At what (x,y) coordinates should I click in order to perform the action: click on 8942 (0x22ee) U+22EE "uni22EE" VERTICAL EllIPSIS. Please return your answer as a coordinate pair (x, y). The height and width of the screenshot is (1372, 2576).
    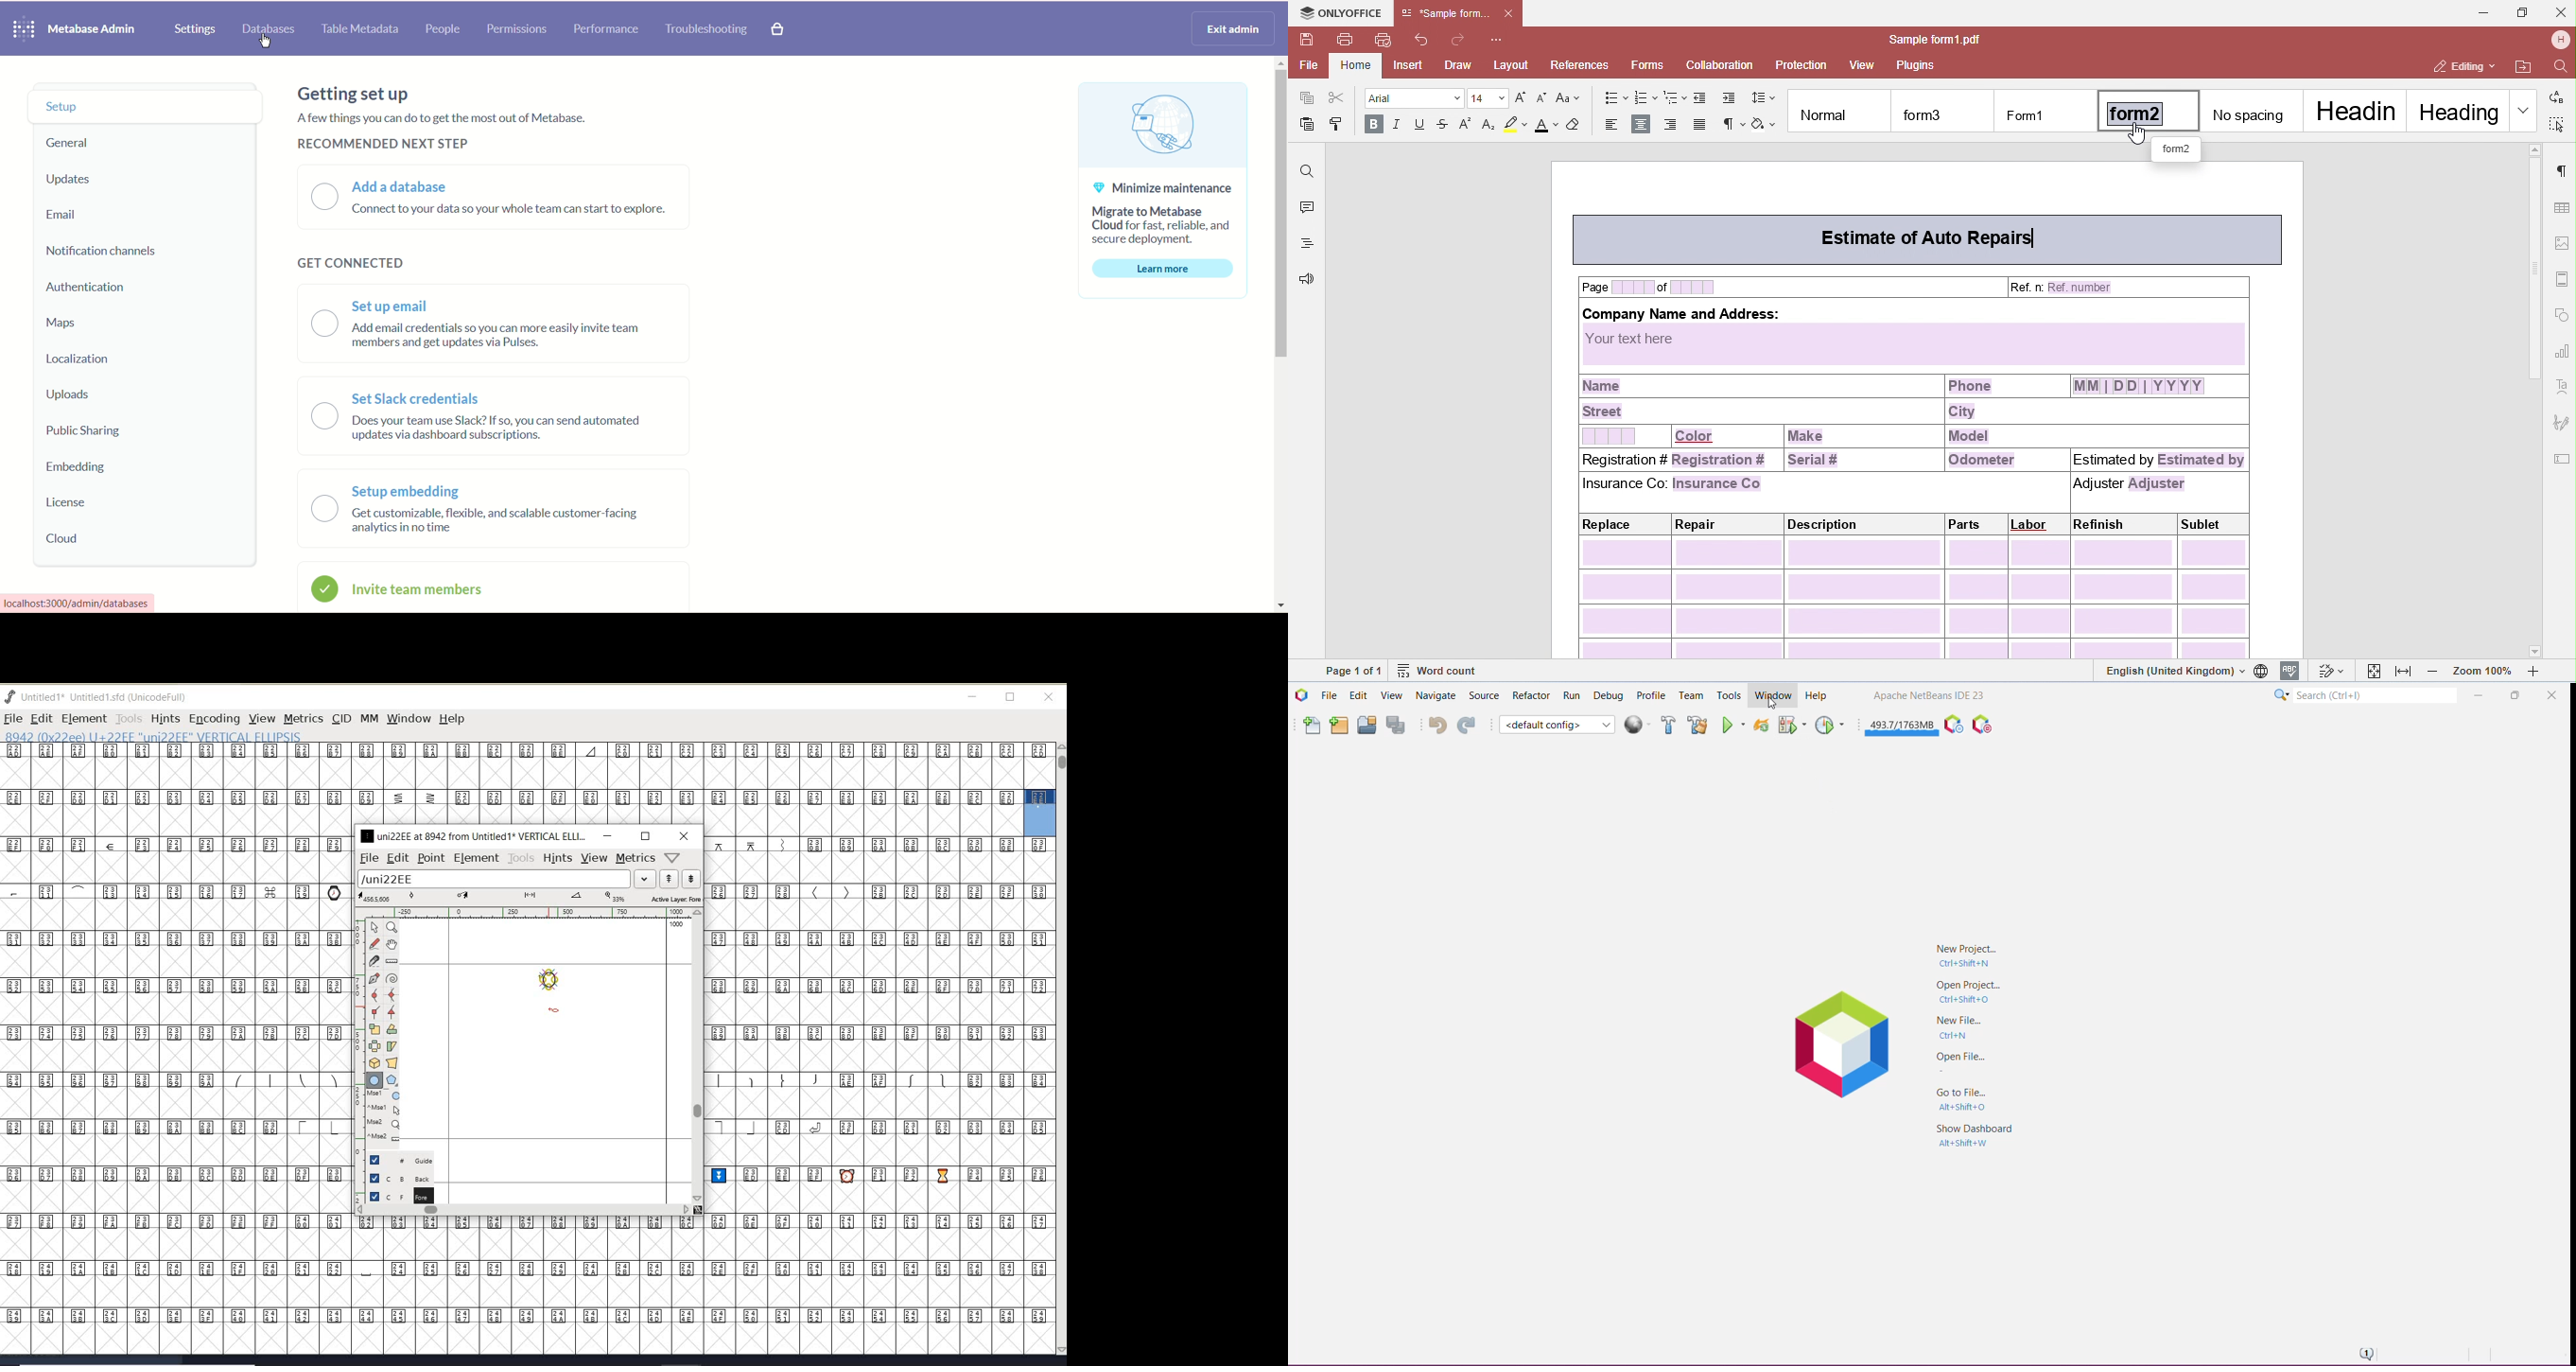
    Looking at the image, I should click on (196, 736).